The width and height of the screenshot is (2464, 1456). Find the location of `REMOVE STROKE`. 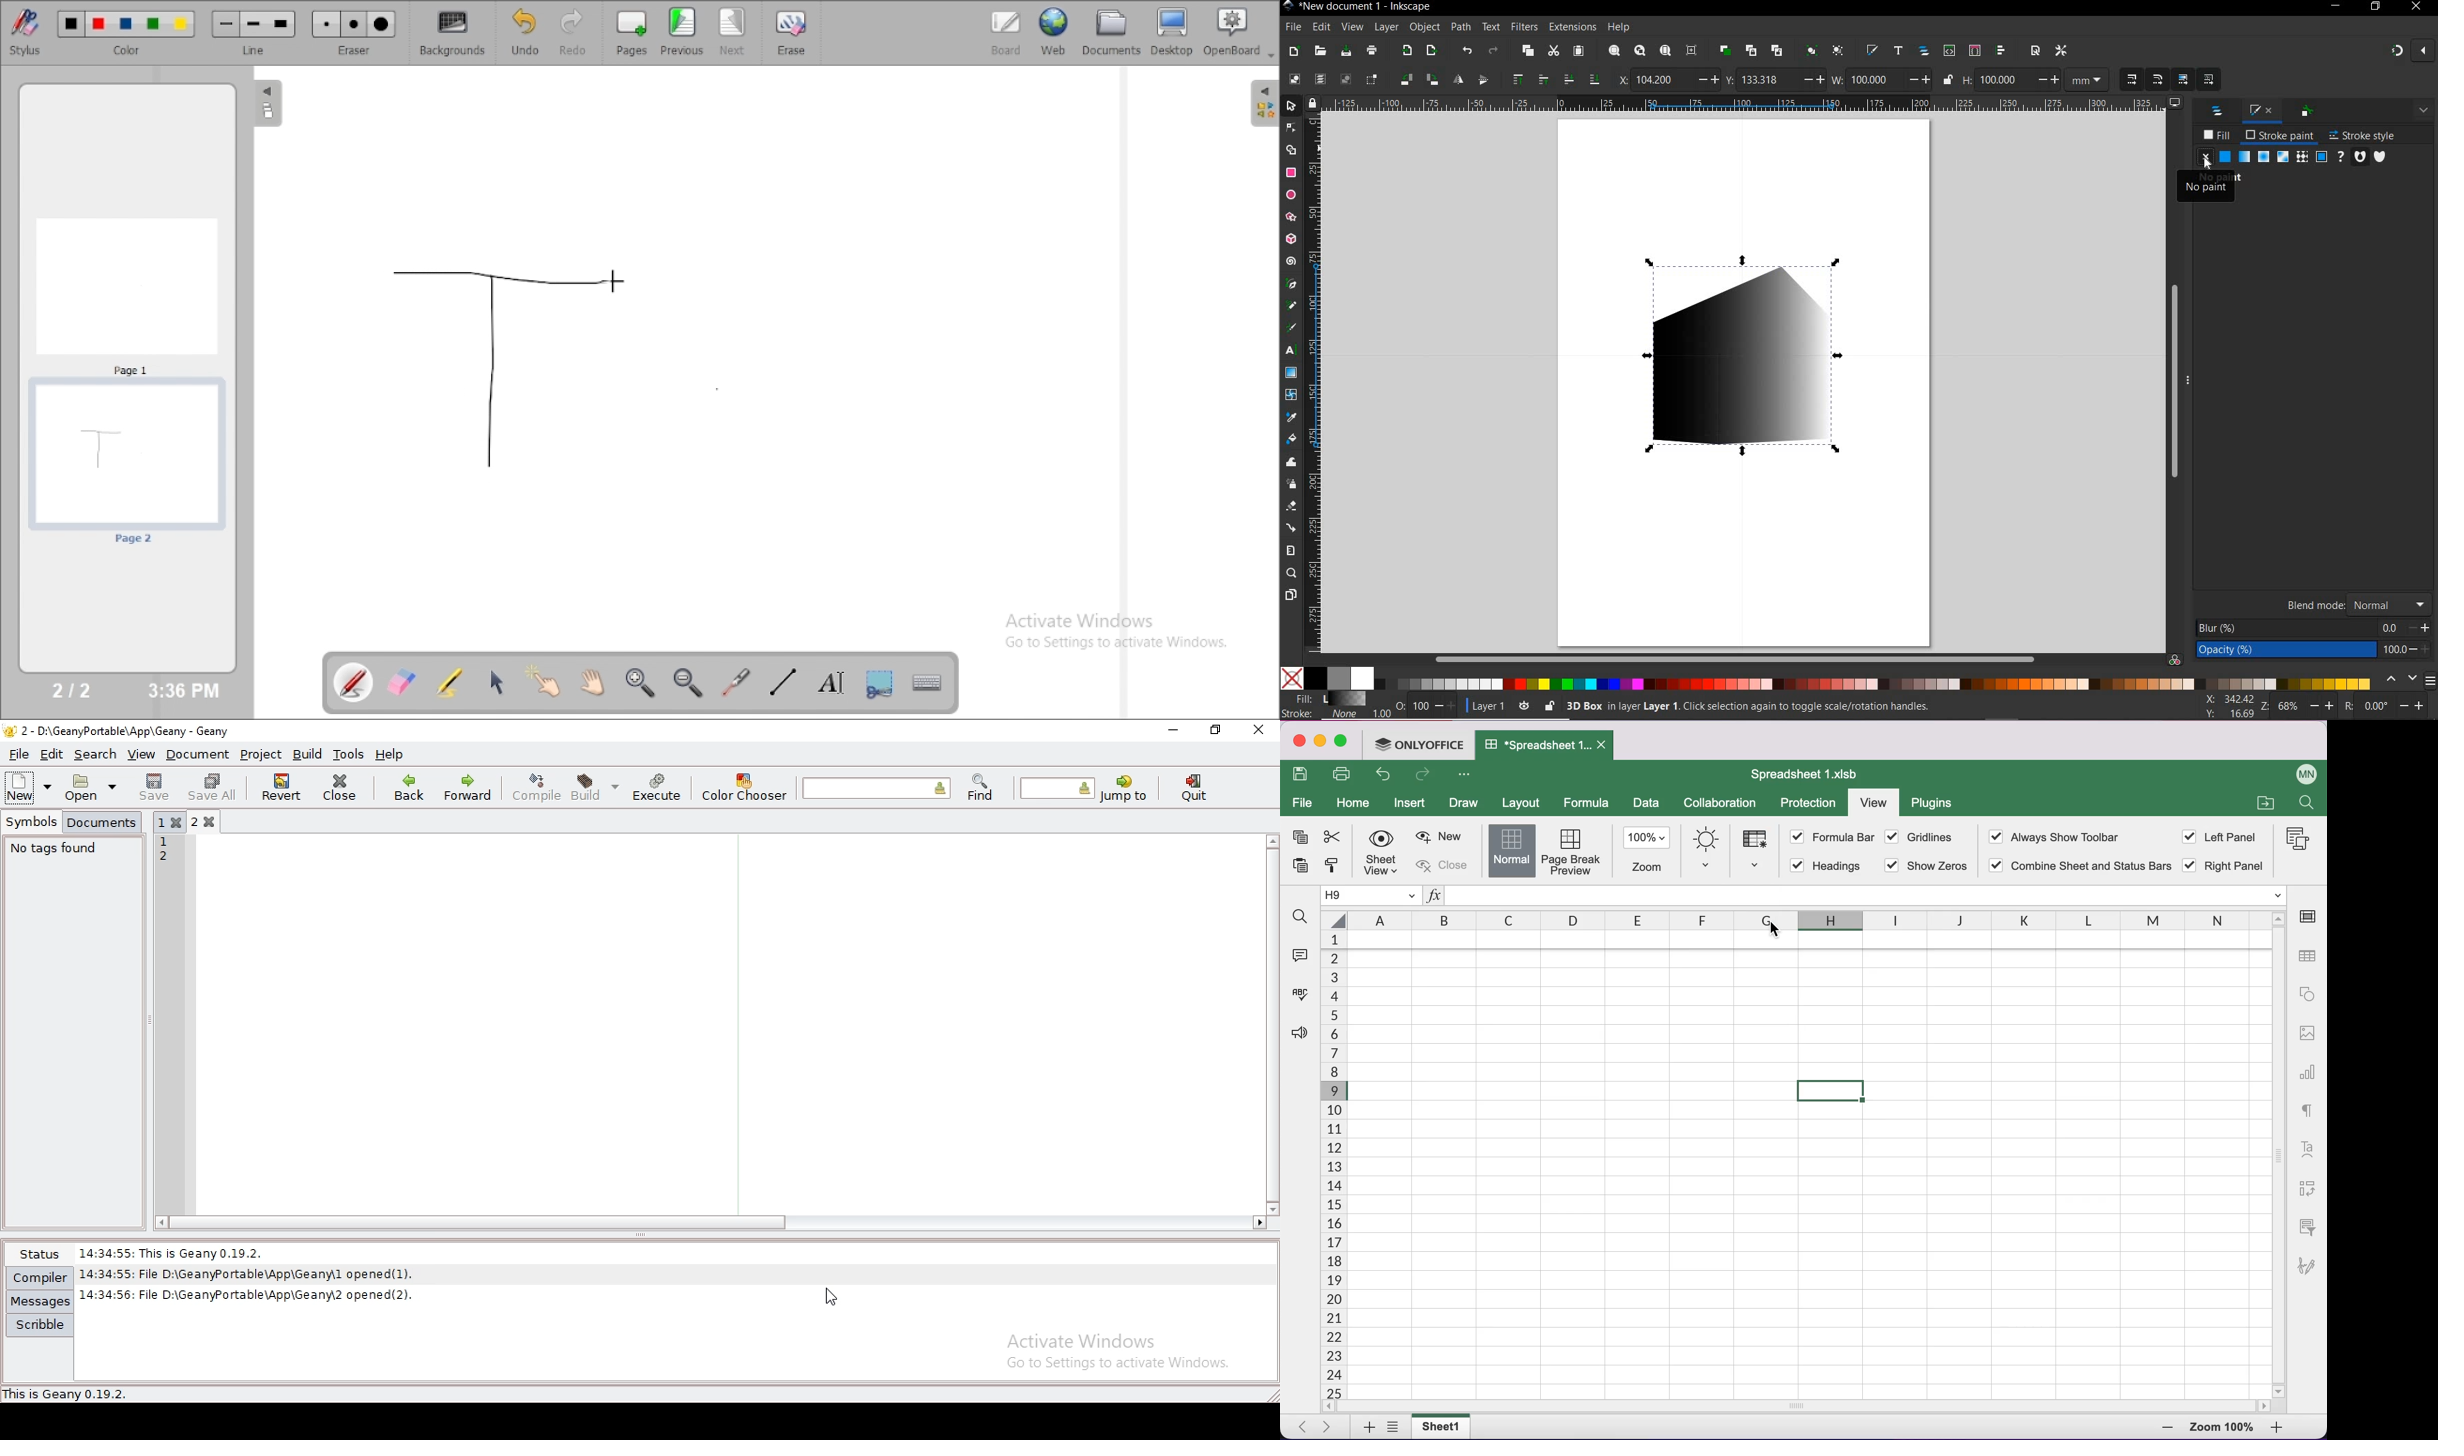

REMOVE STROKE is located at coordinates (2206, 159).